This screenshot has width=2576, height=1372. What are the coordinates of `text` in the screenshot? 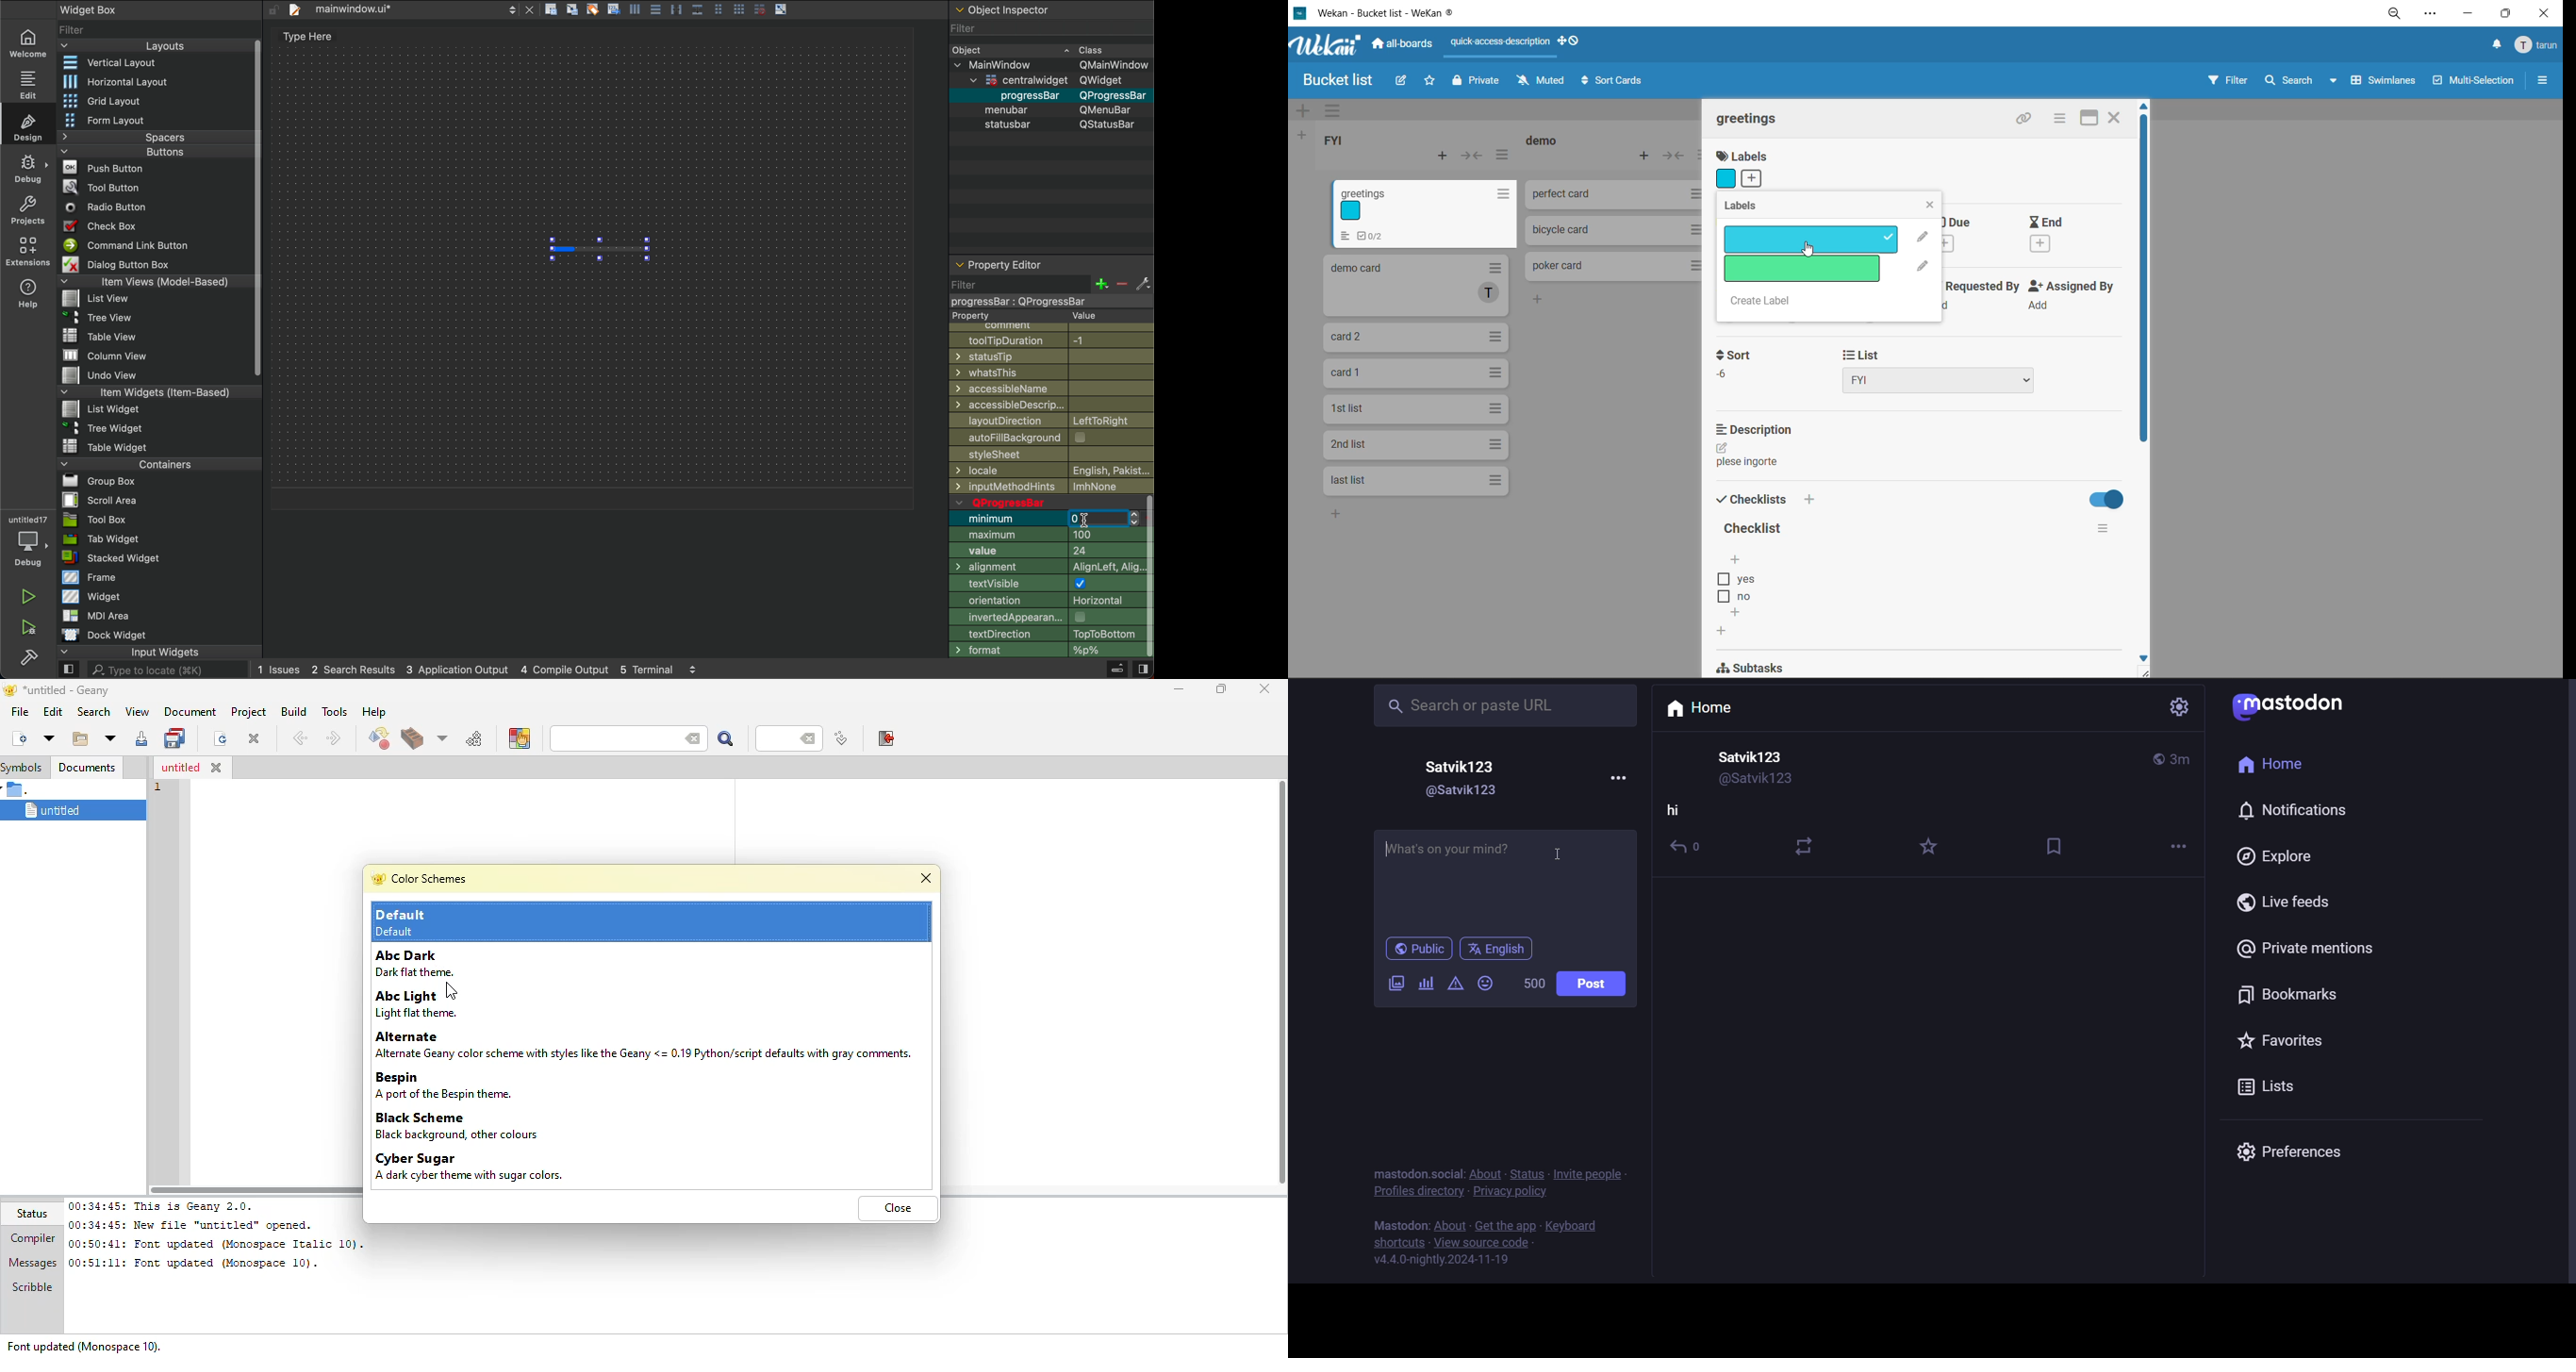 It's located at (1401, 1174).